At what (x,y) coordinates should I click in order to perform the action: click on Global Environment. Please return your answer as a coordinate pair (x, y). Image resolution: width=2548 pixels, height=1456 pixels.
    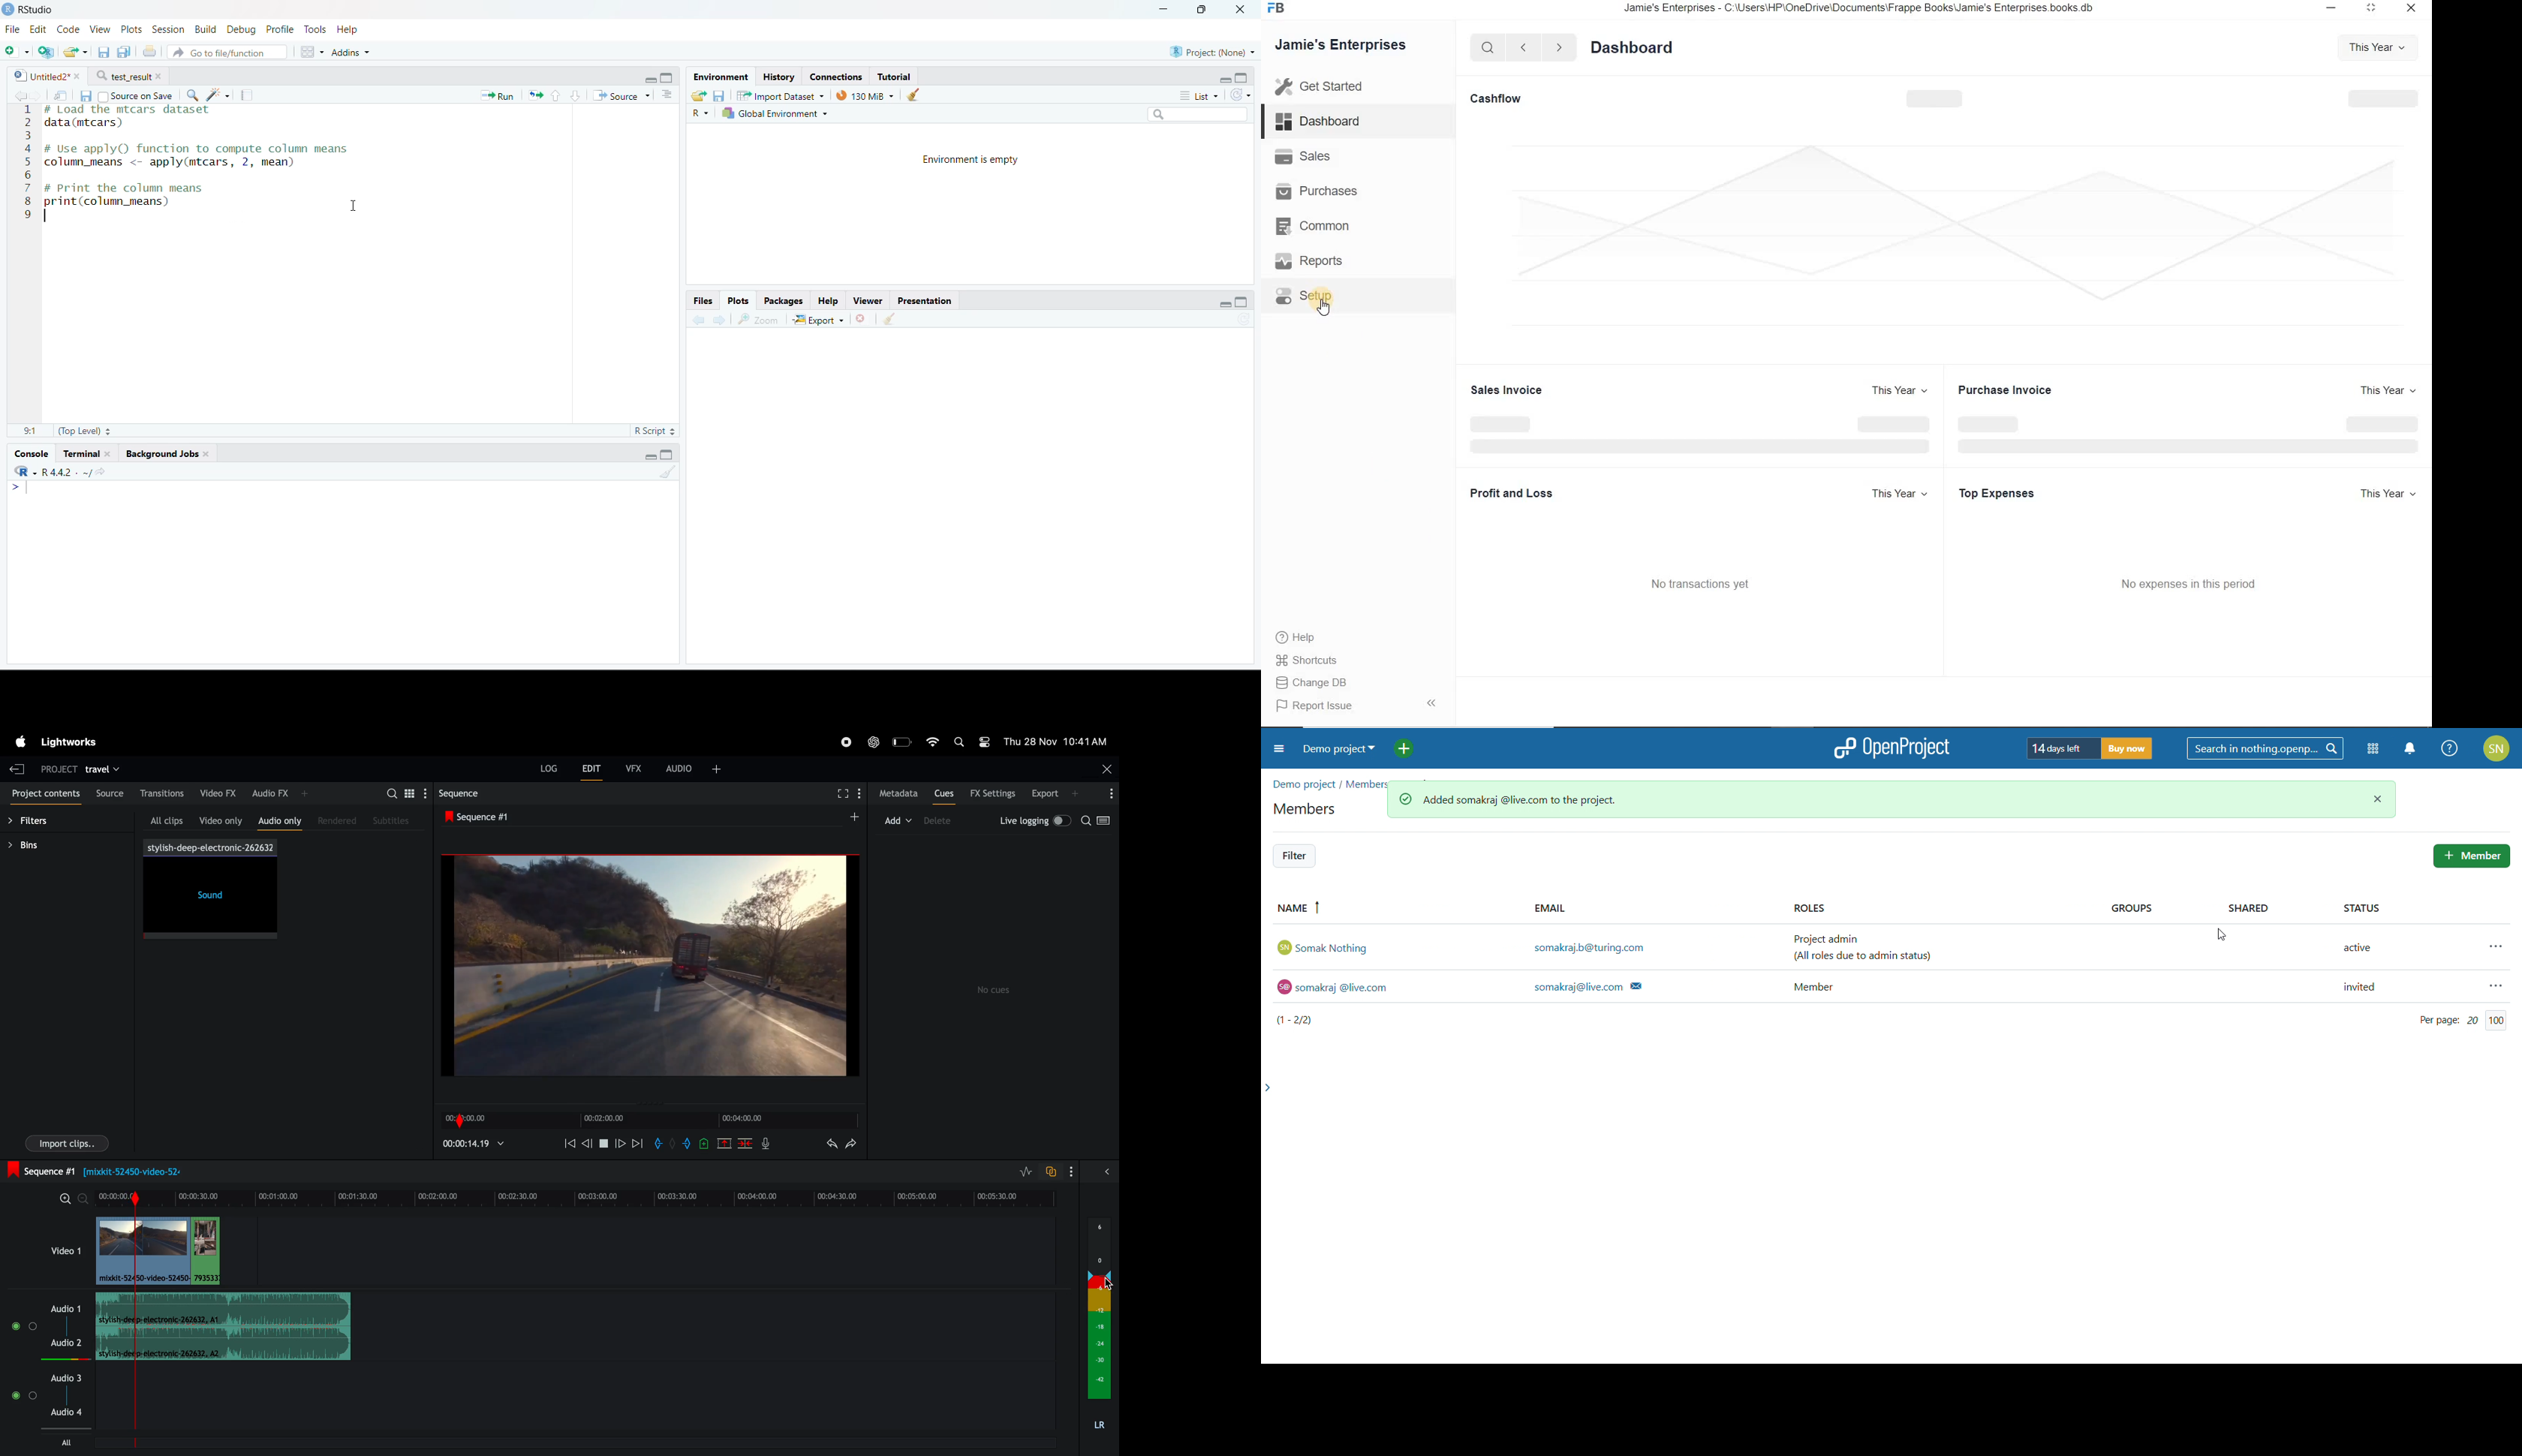
    Looking at the image, I should click on (775, 114).